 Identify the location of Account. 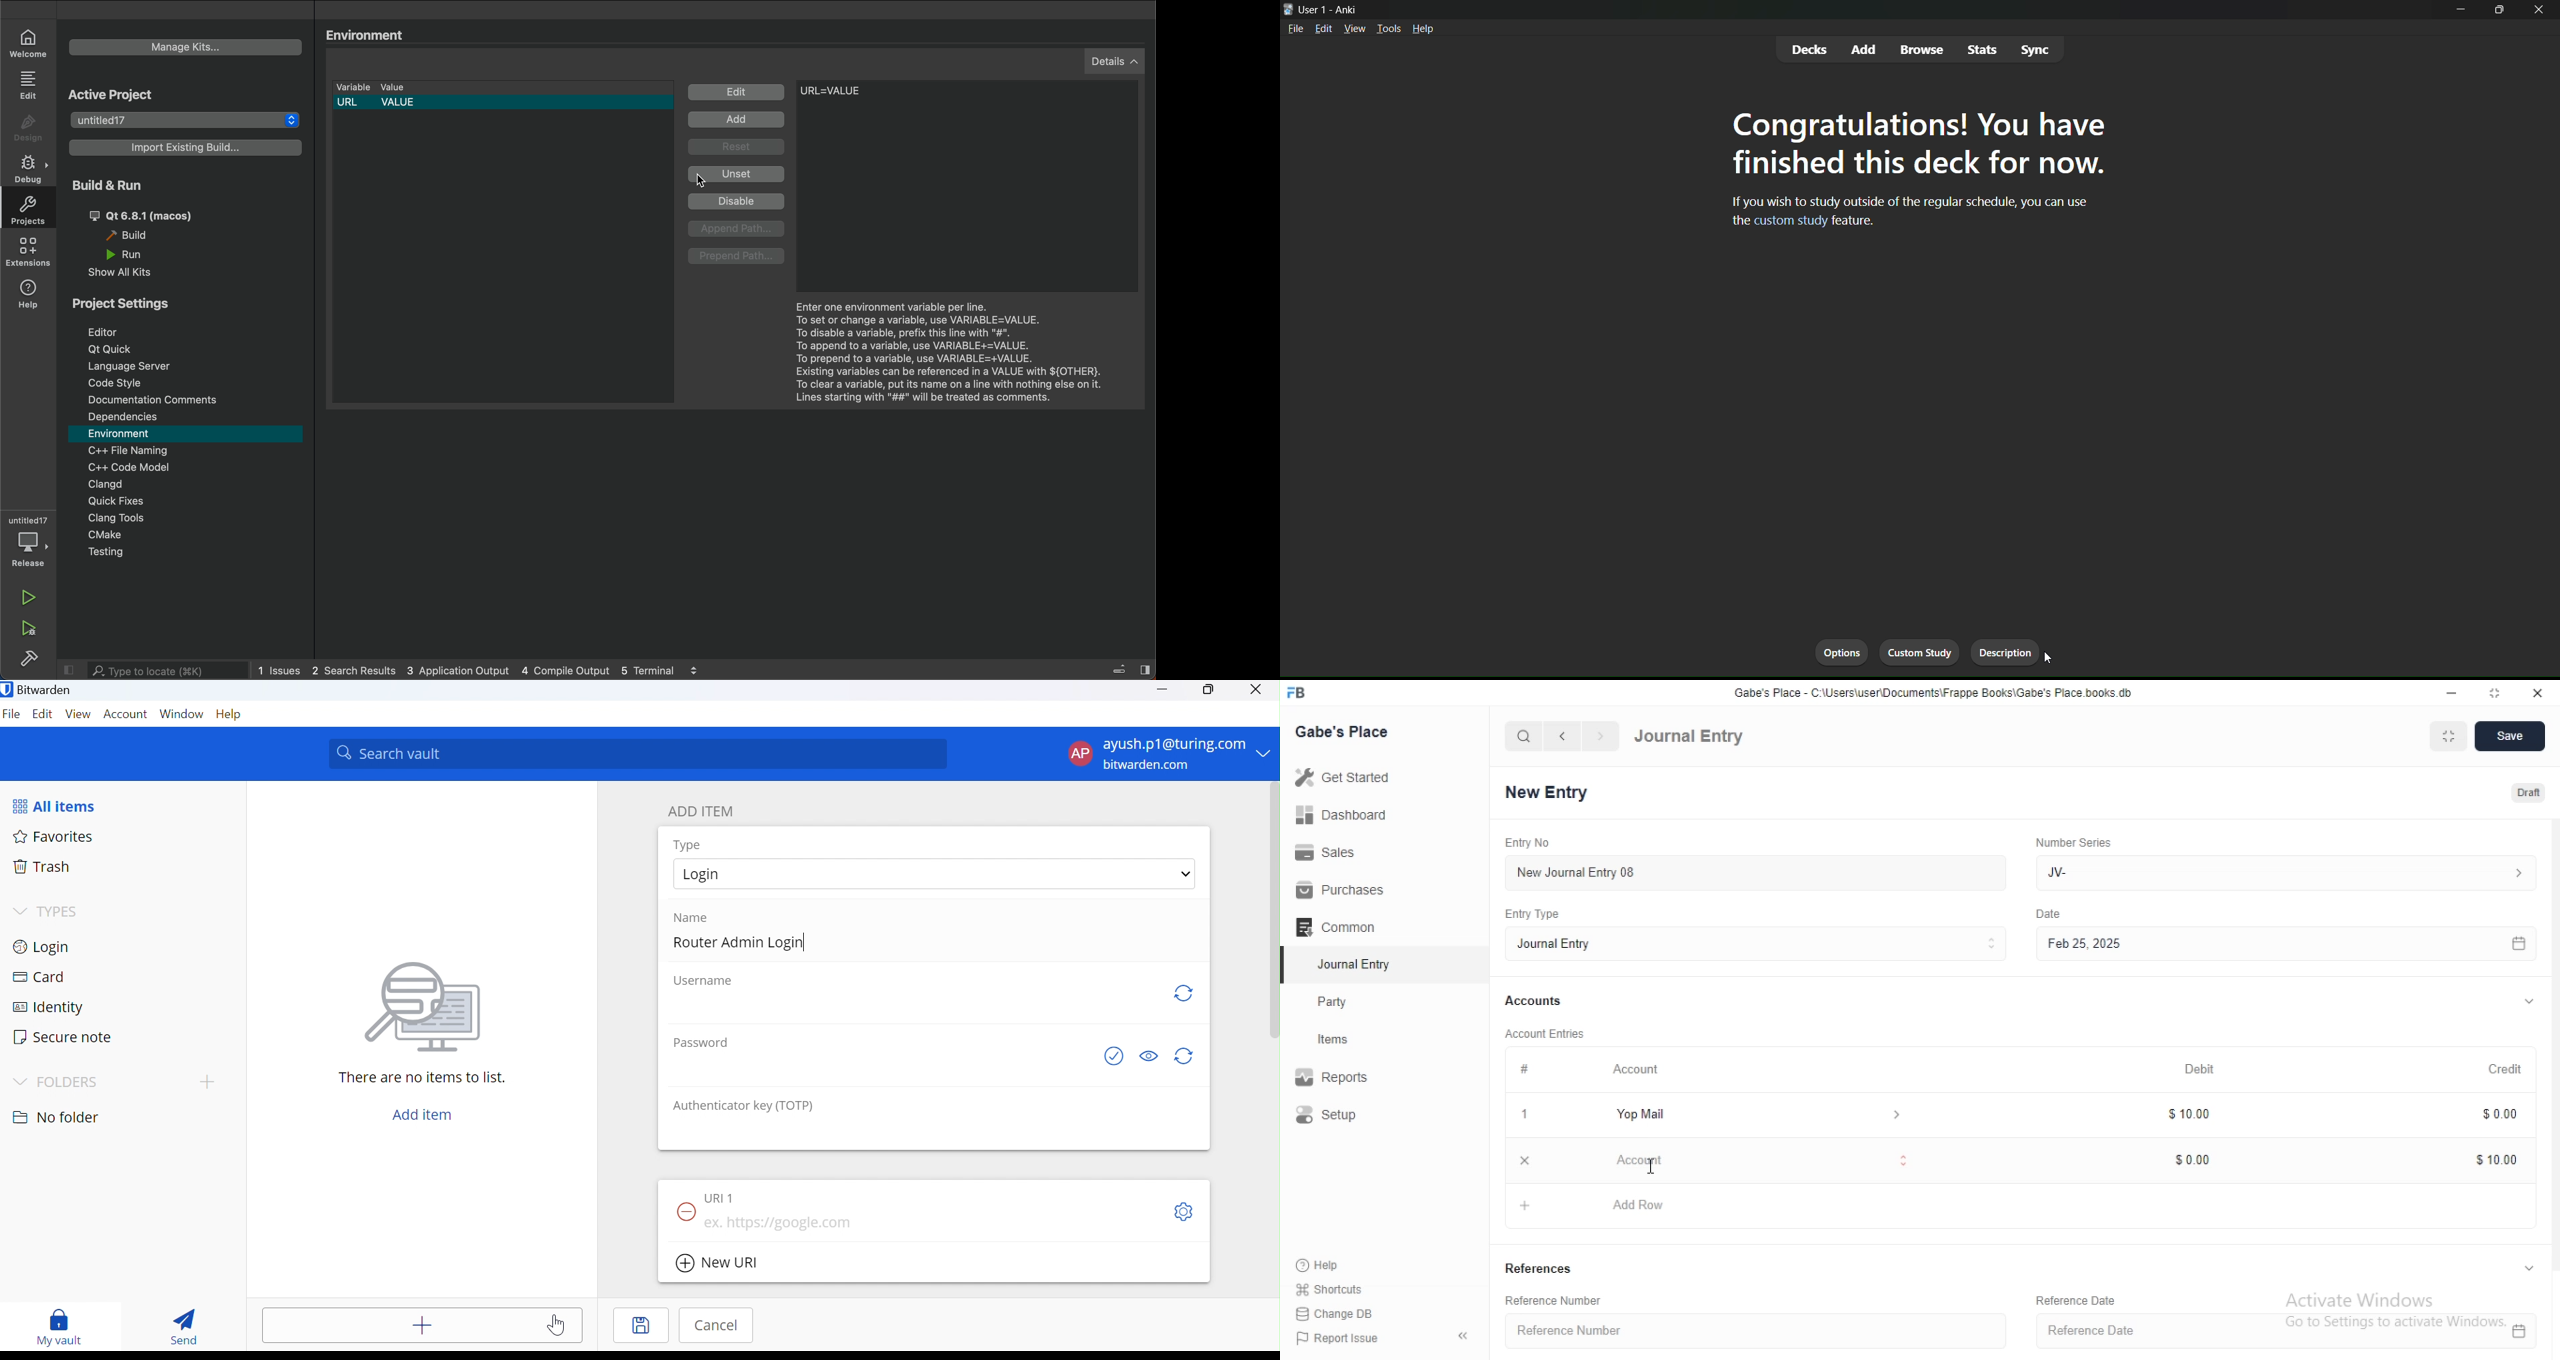
(1755, 1164).